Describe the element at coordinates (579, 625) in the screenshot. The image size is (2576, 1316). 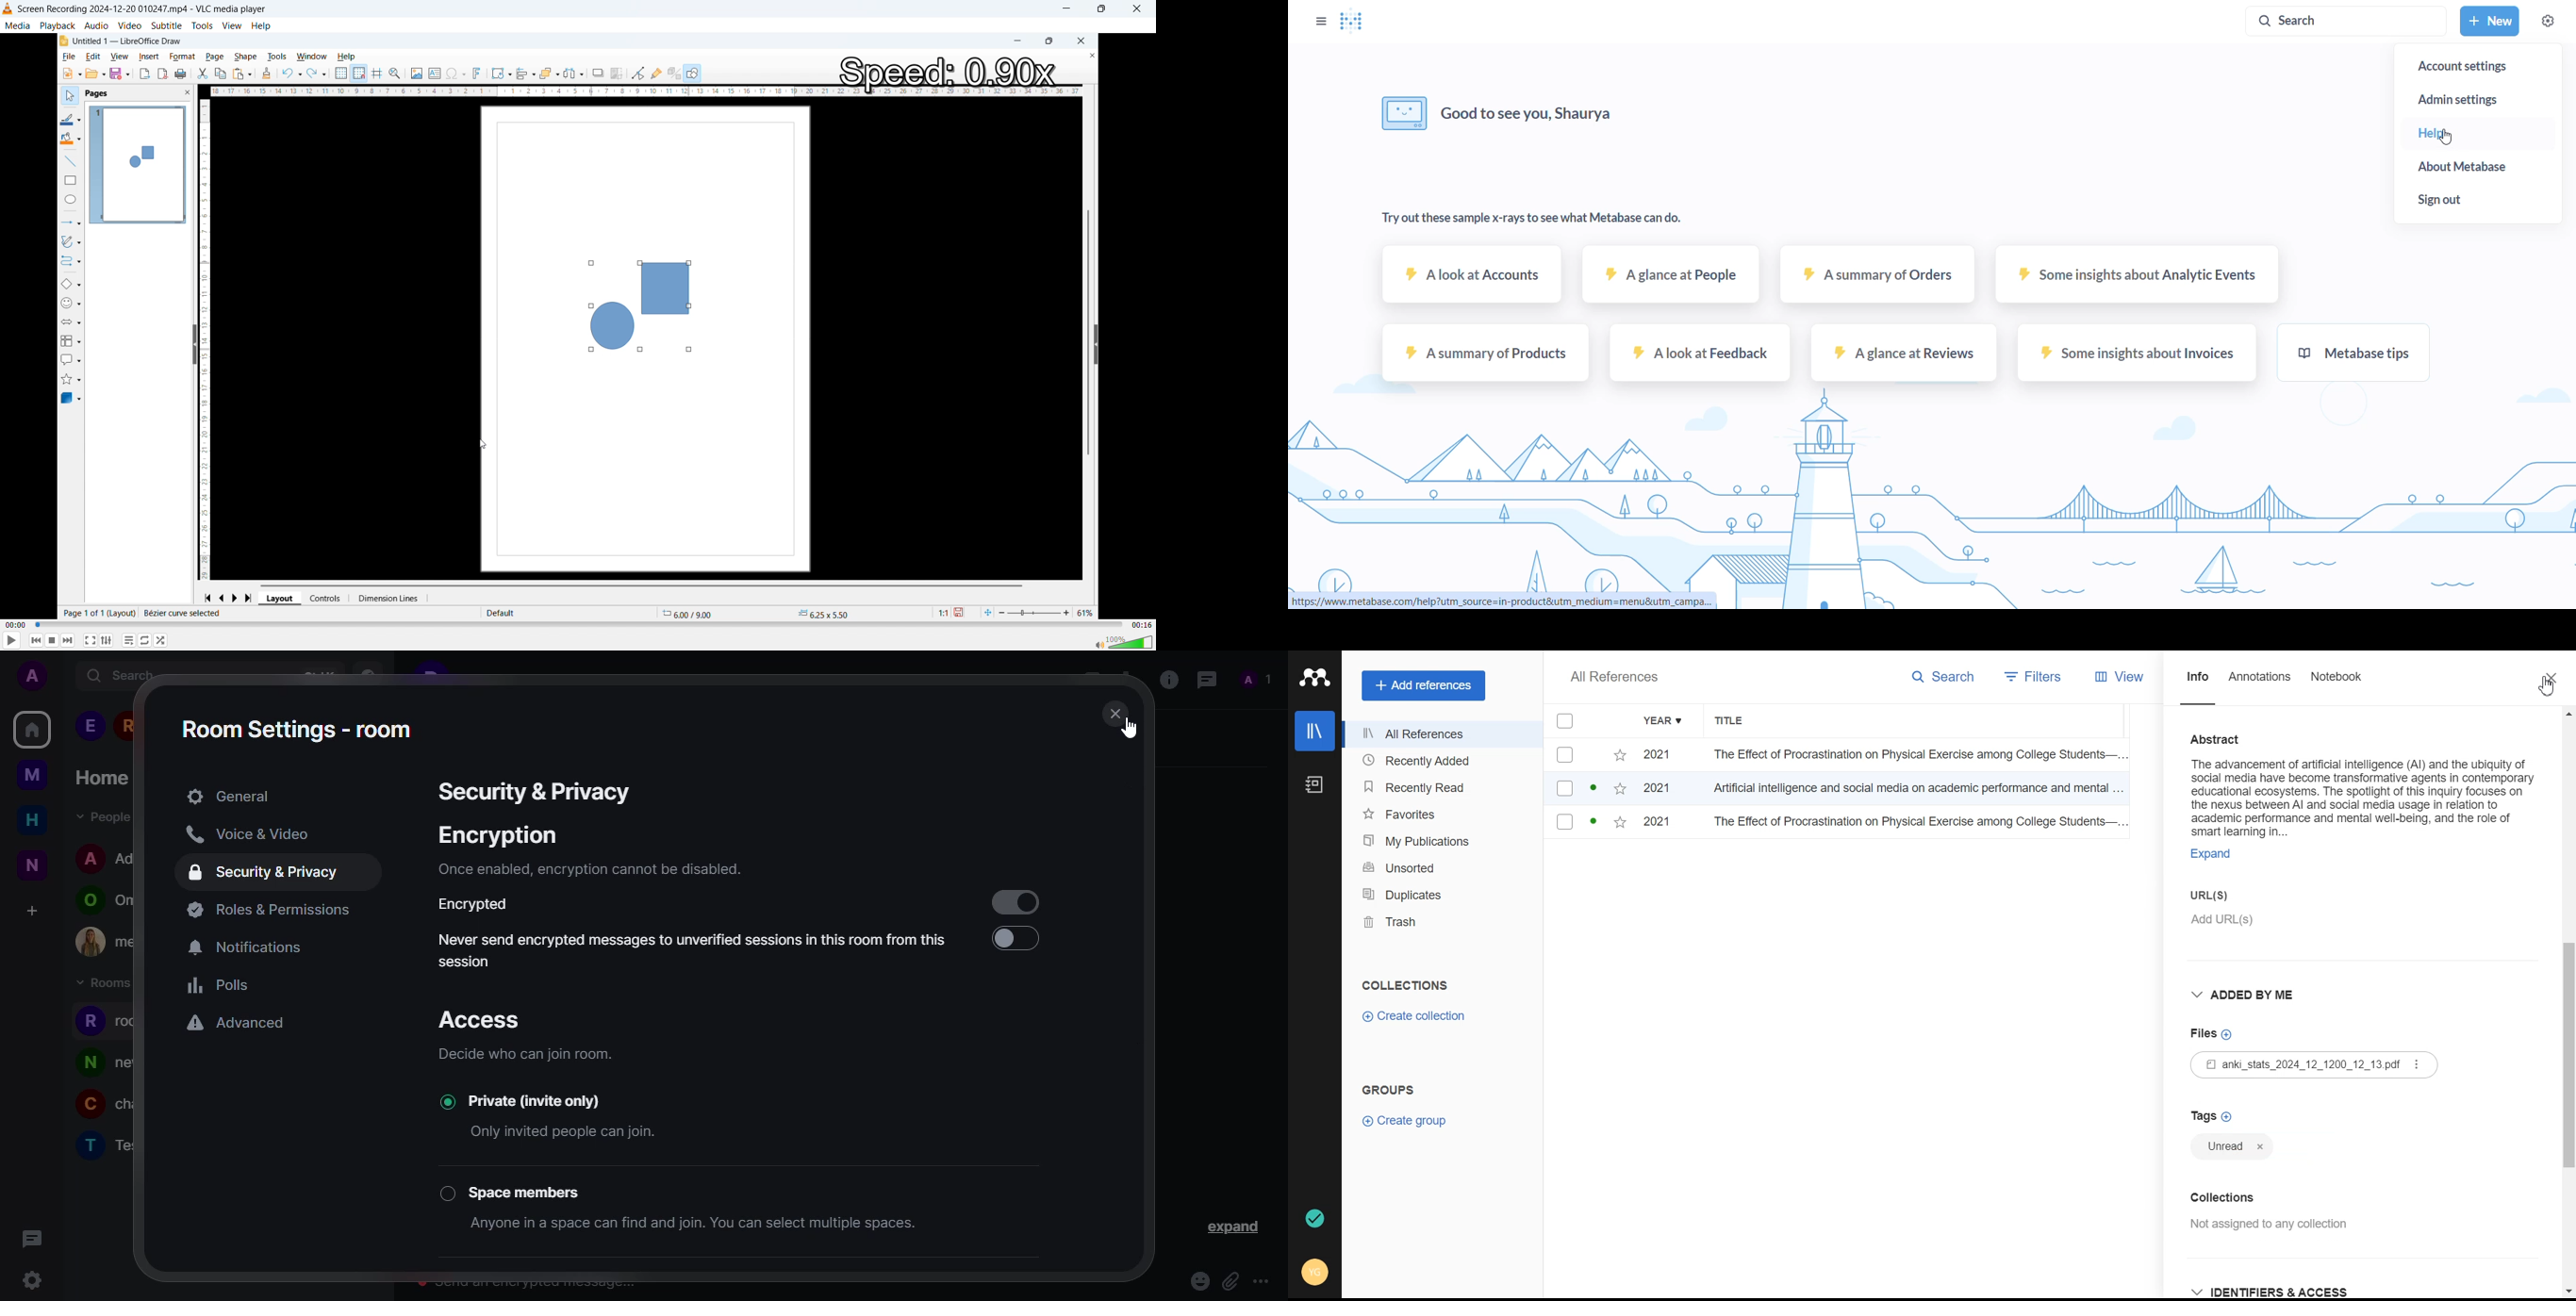
I see `time bar ` at that location.